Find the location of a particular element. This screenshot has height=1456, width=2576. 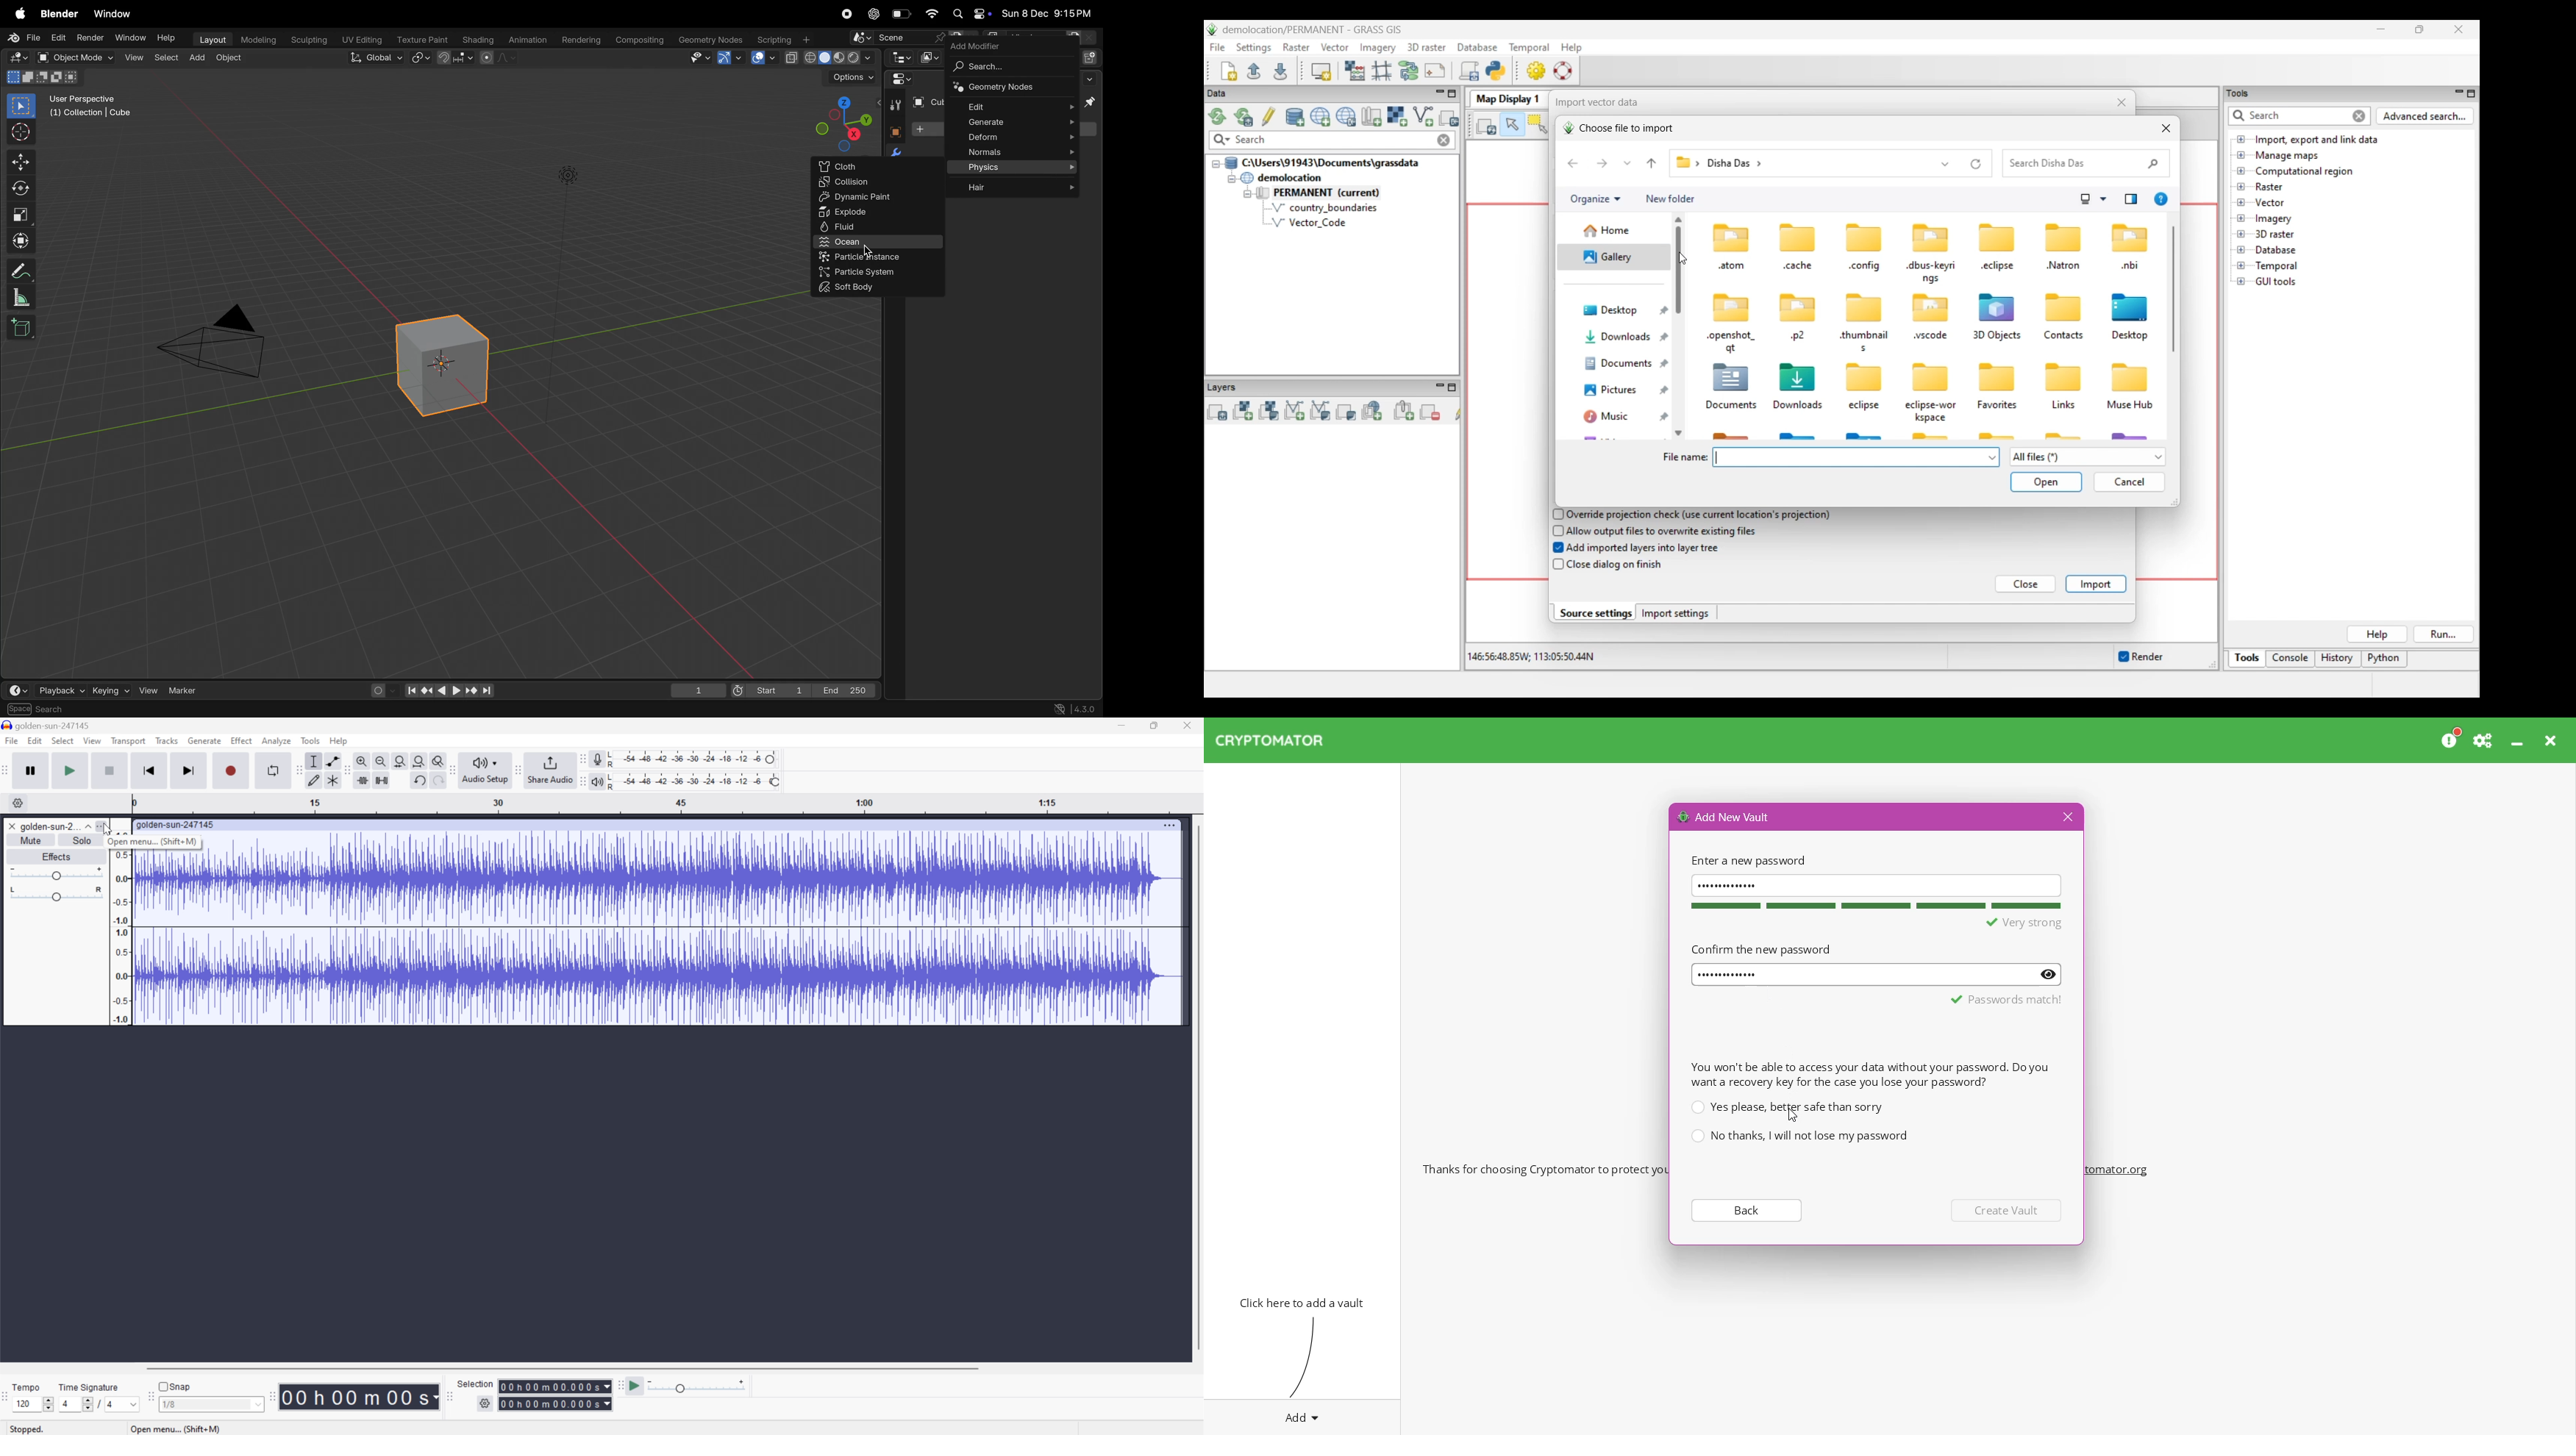

Stop is located at coordinates (109, 771).